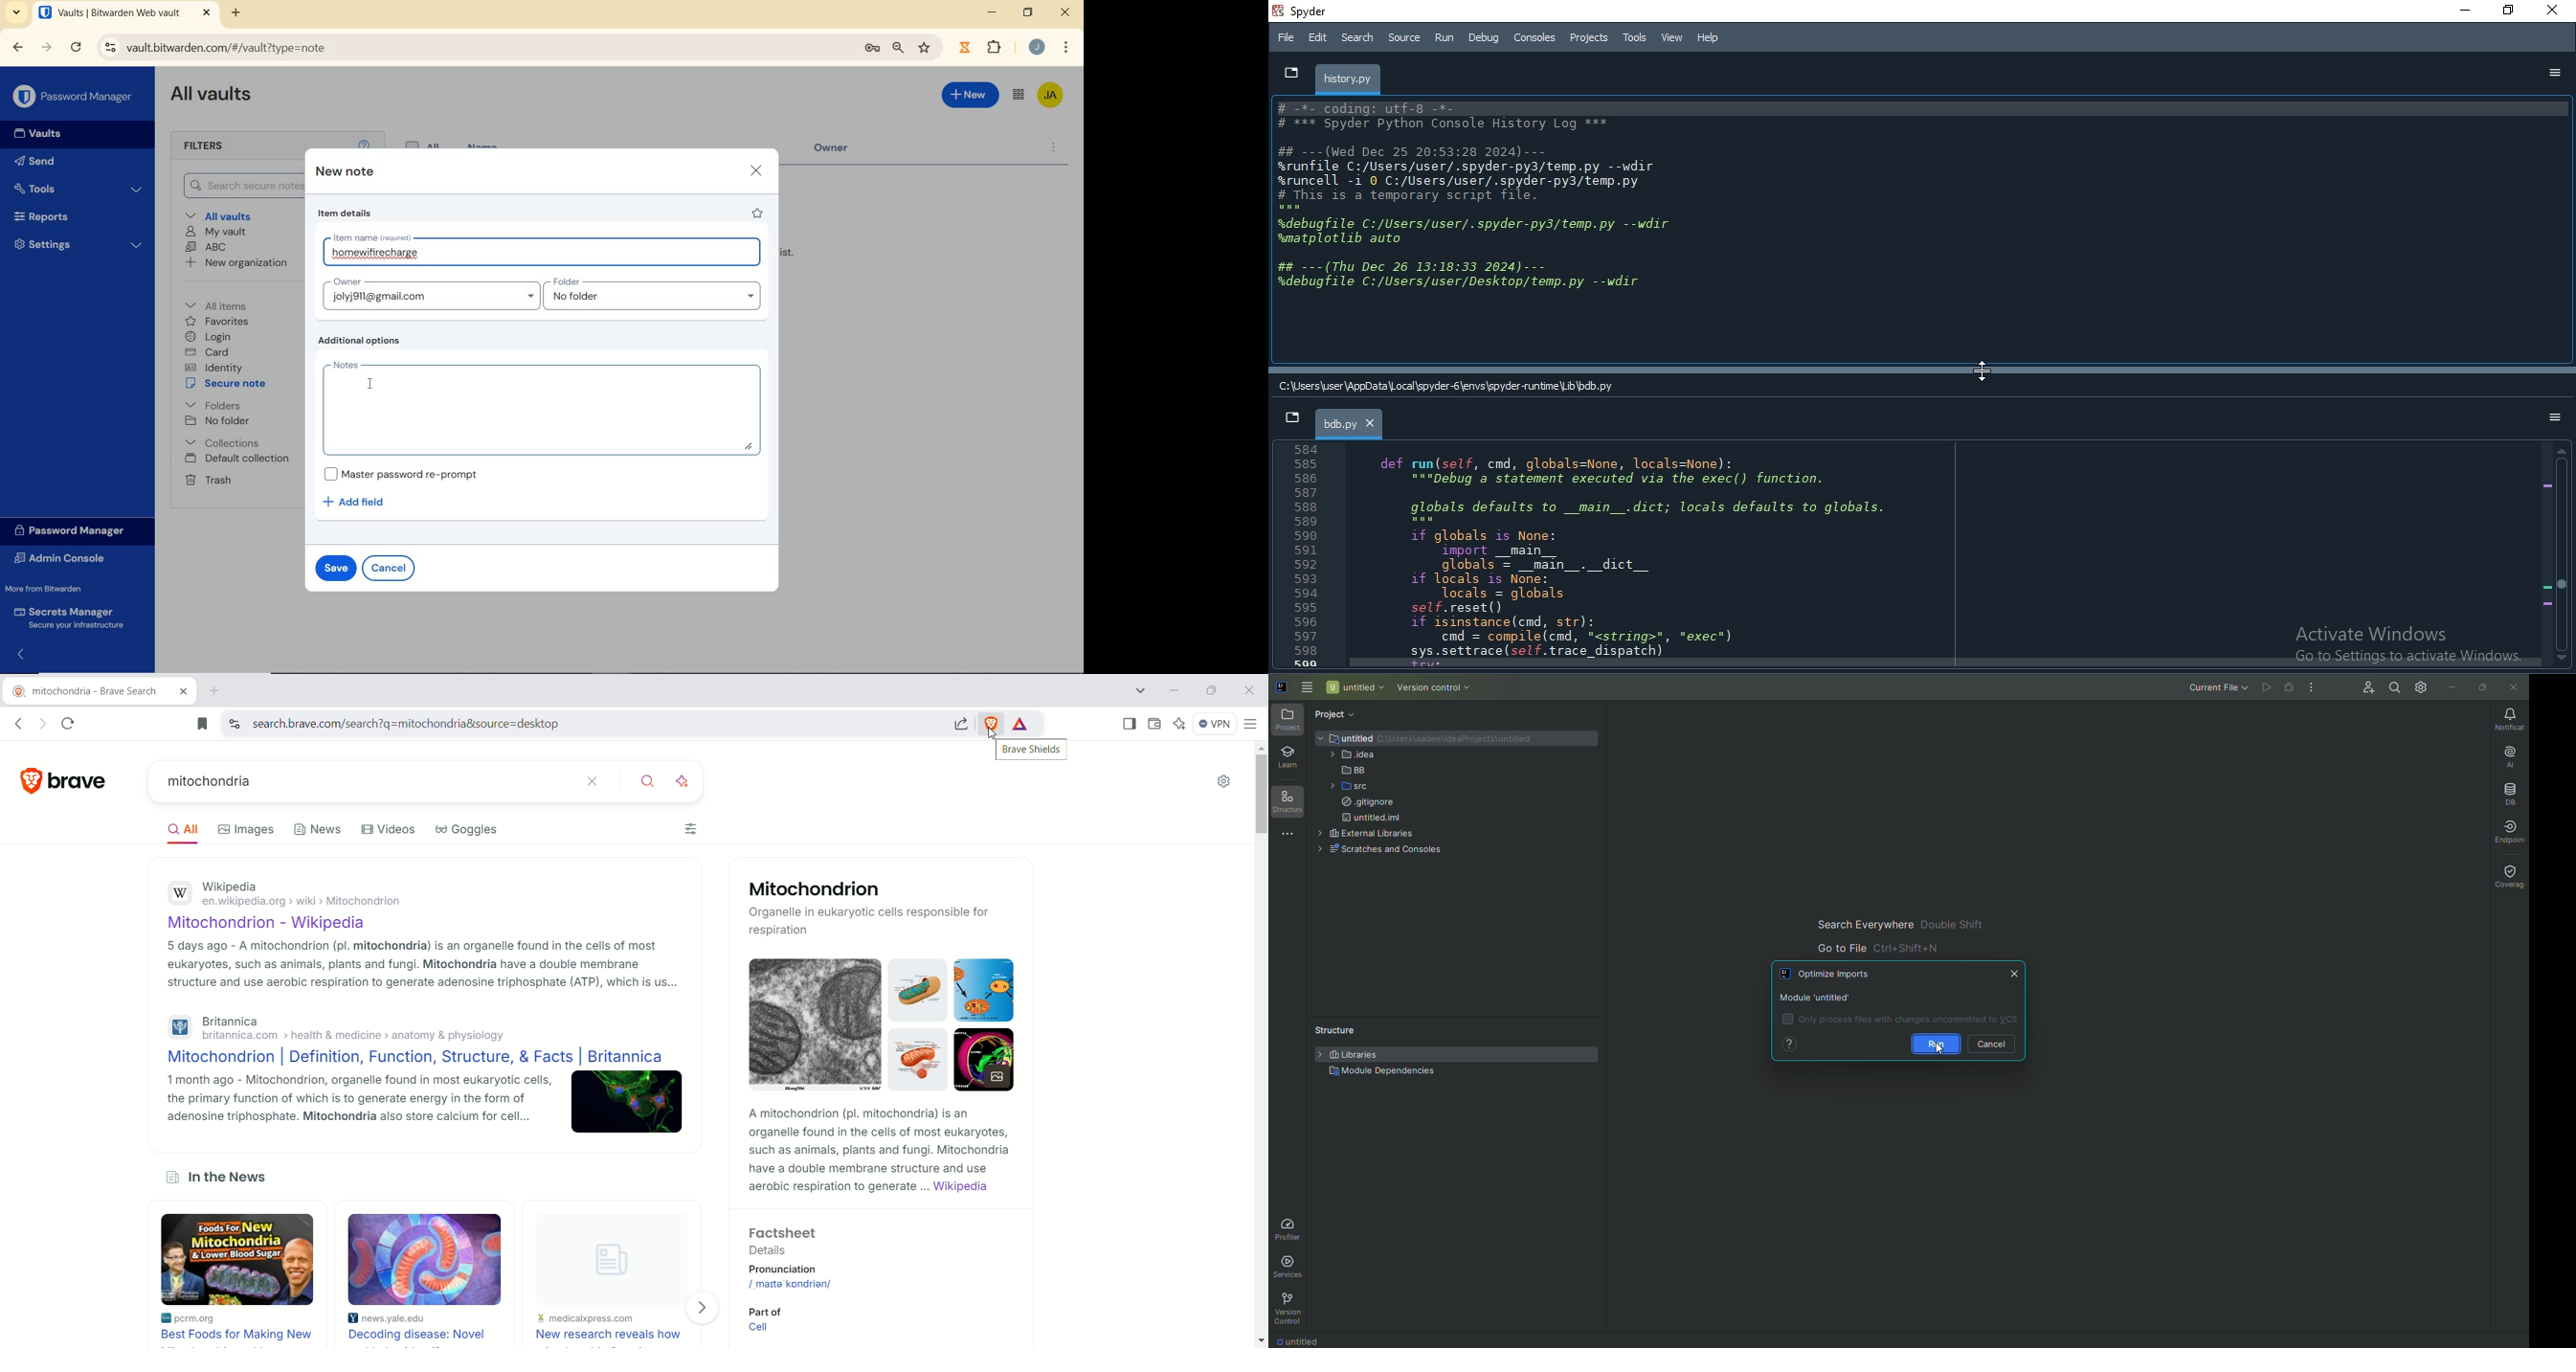 The width and height of the screenshot is (2576, 1372). I want to click on Password Manager, so click(76, 531).